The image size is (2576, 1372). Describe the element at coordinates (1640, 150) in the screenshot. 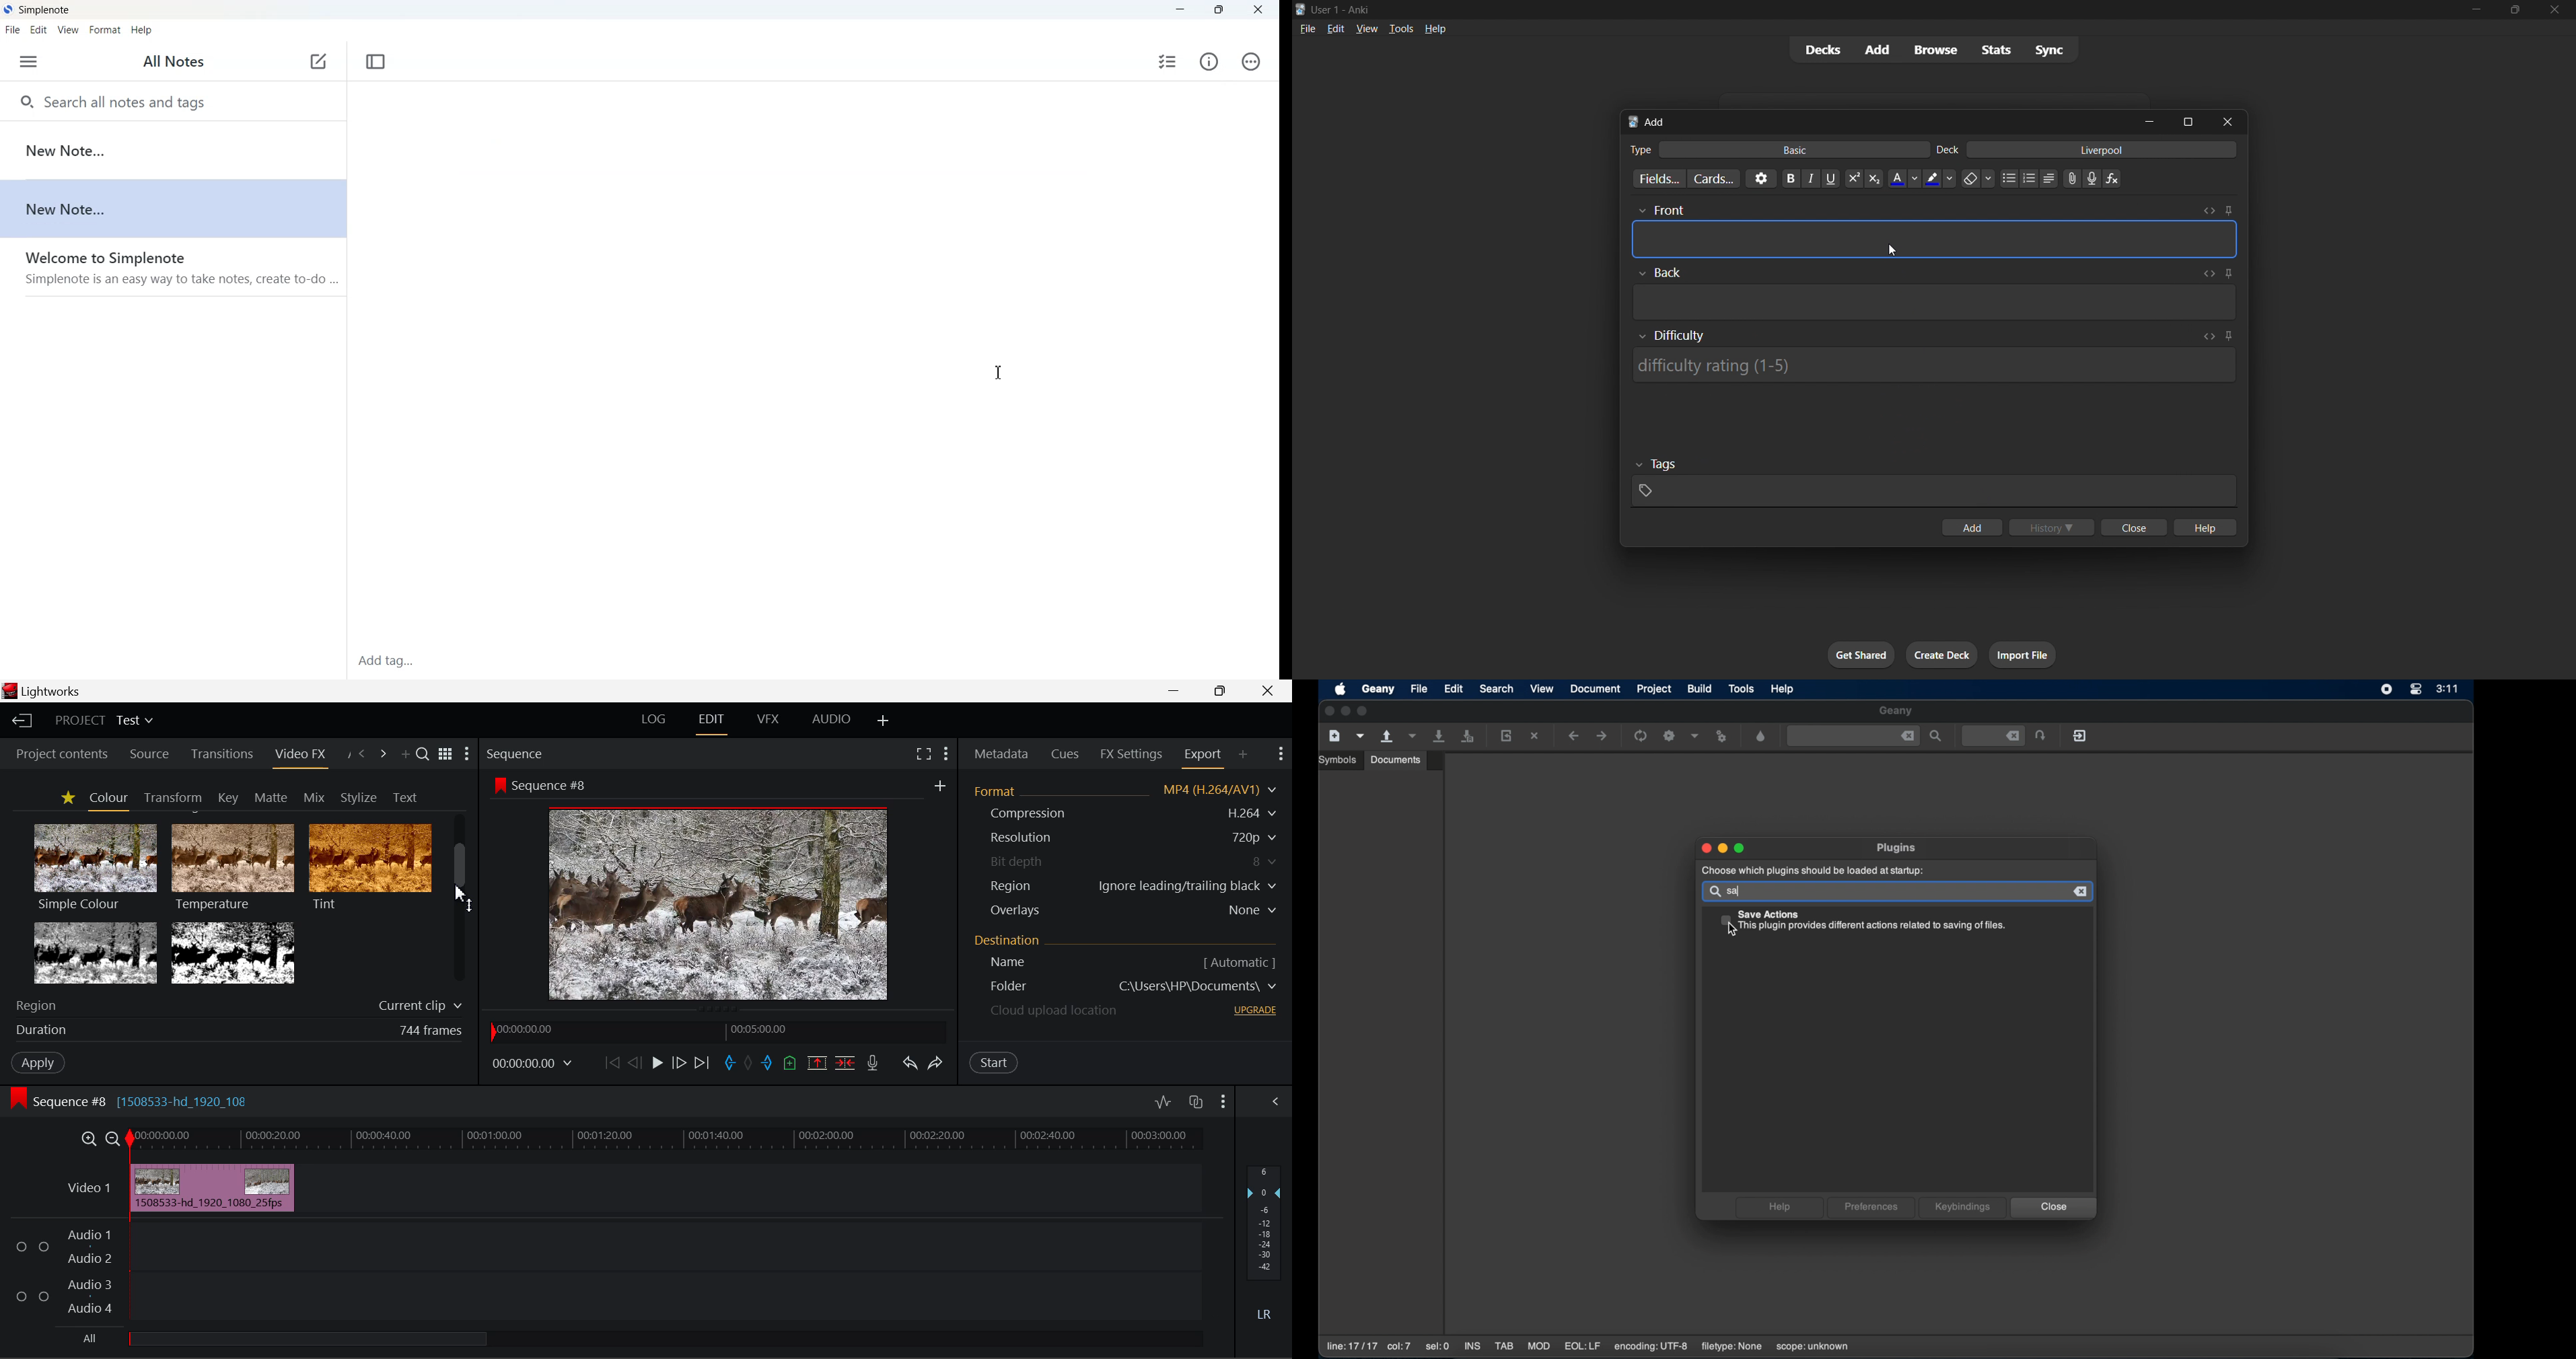

I see `Text` at that location.